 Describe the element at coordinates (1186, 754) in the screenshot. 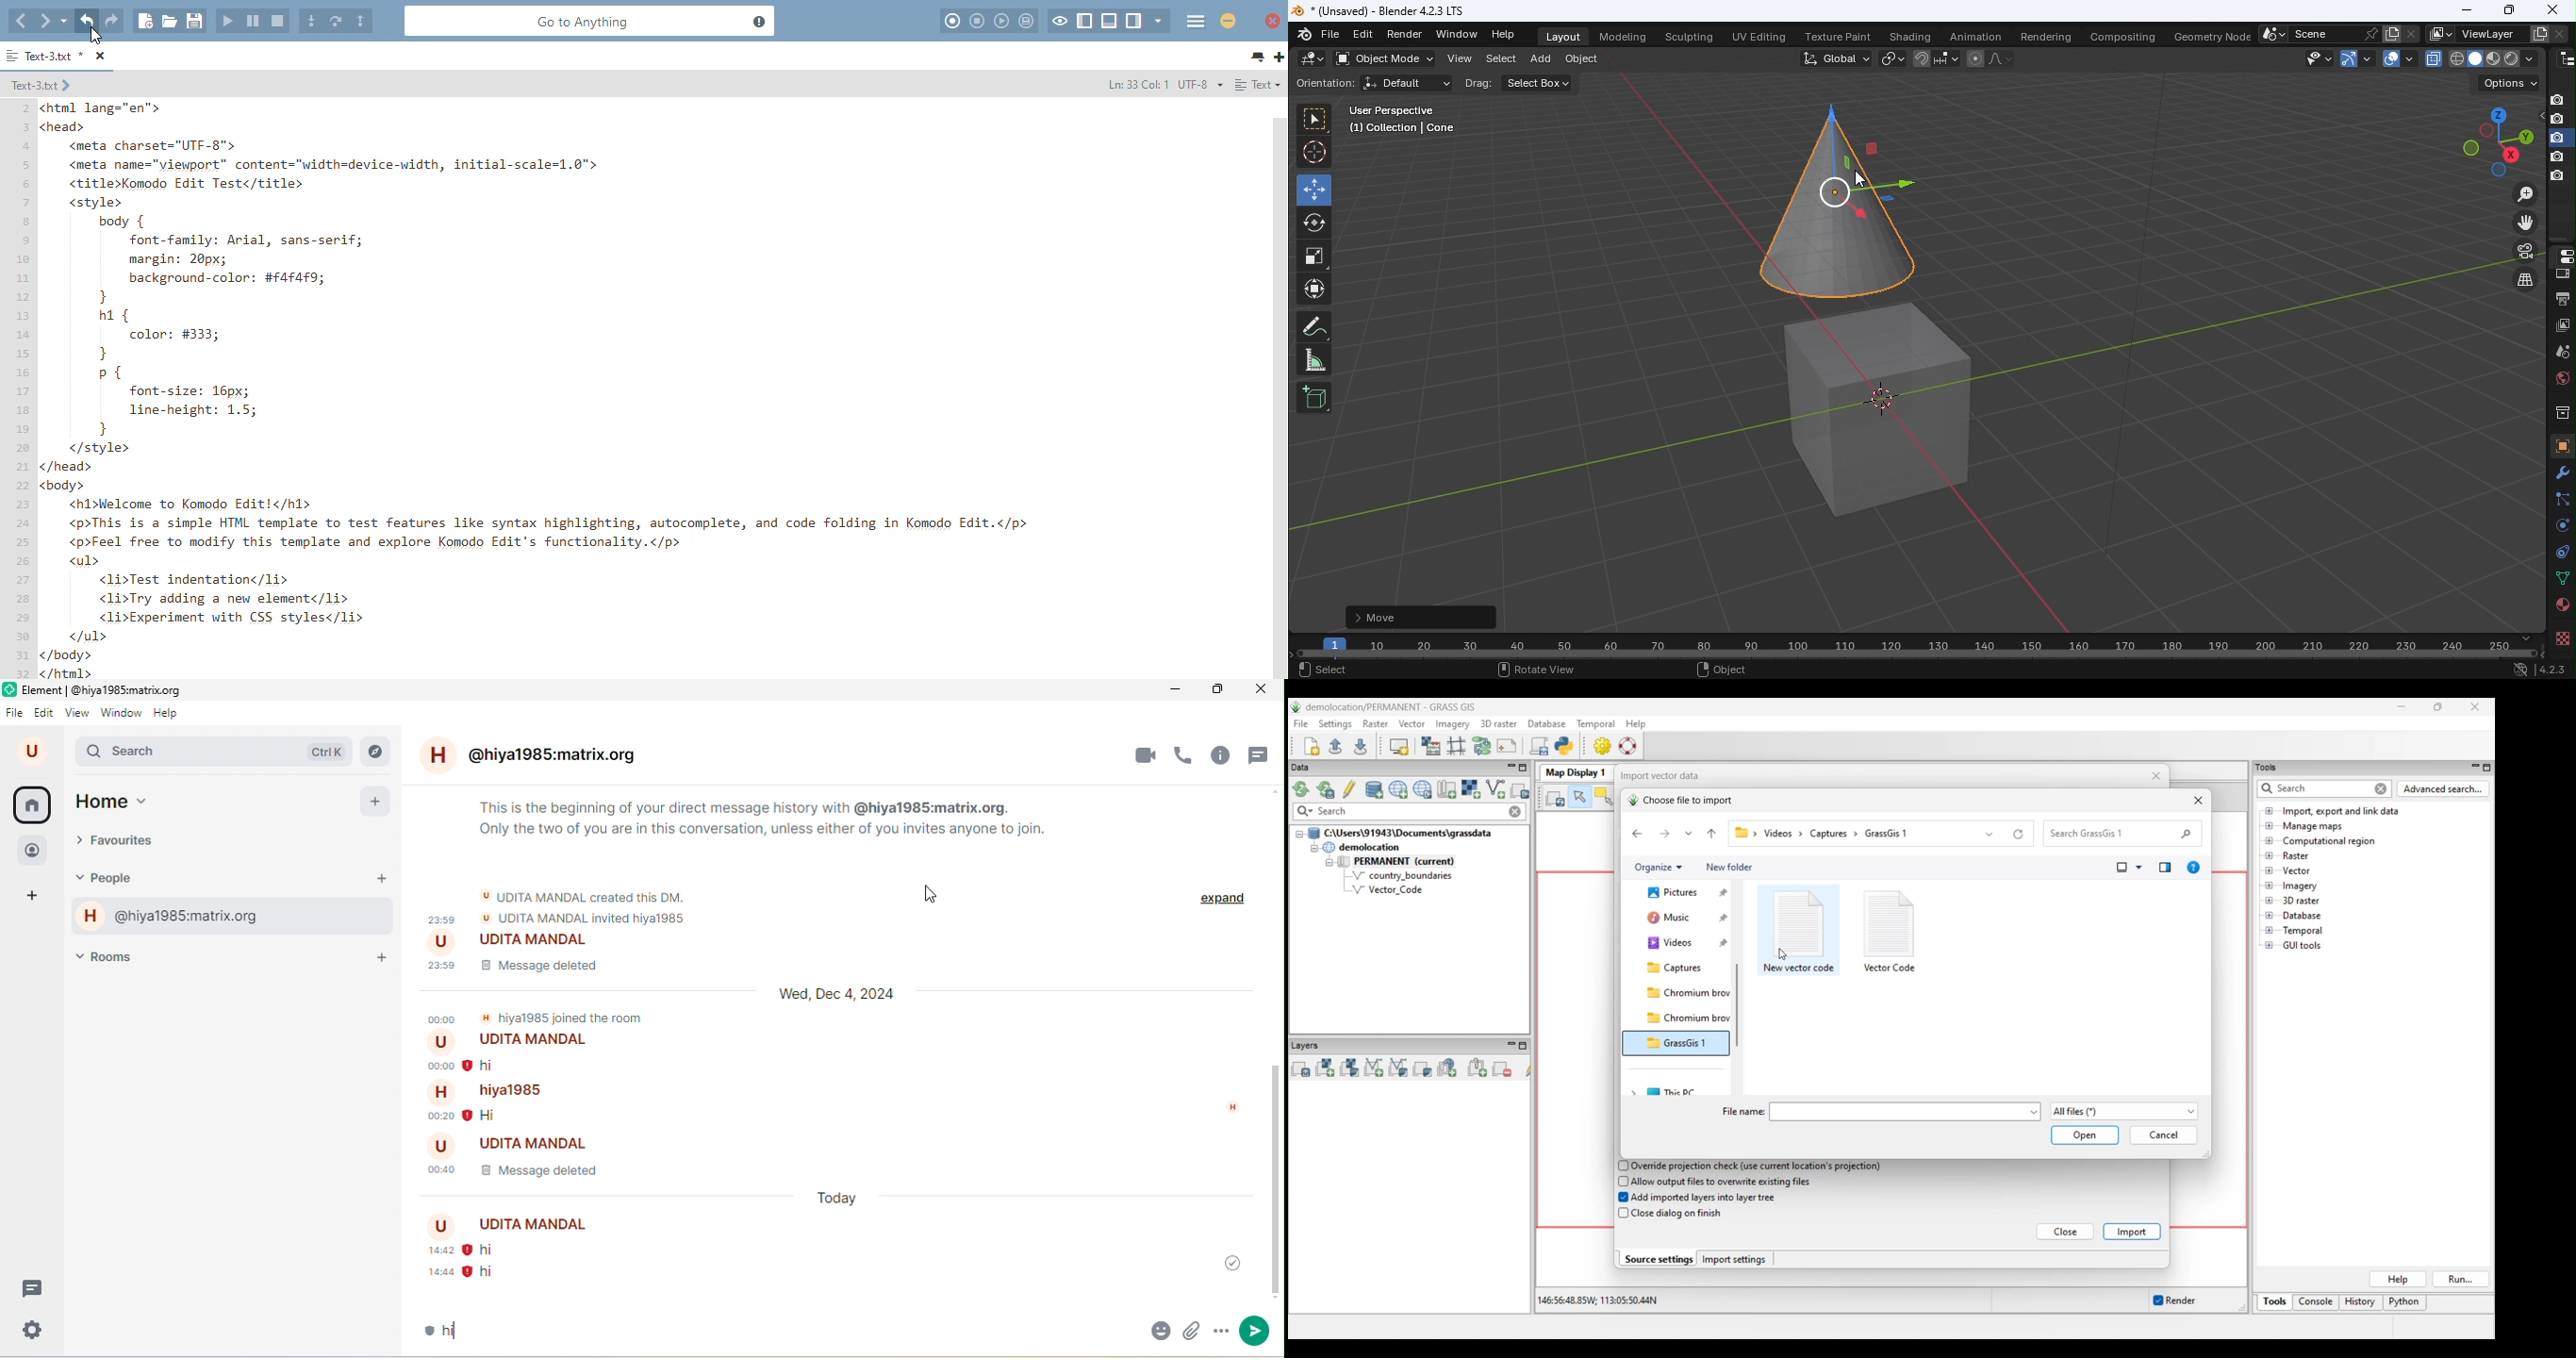

I see `voice call` at that location.